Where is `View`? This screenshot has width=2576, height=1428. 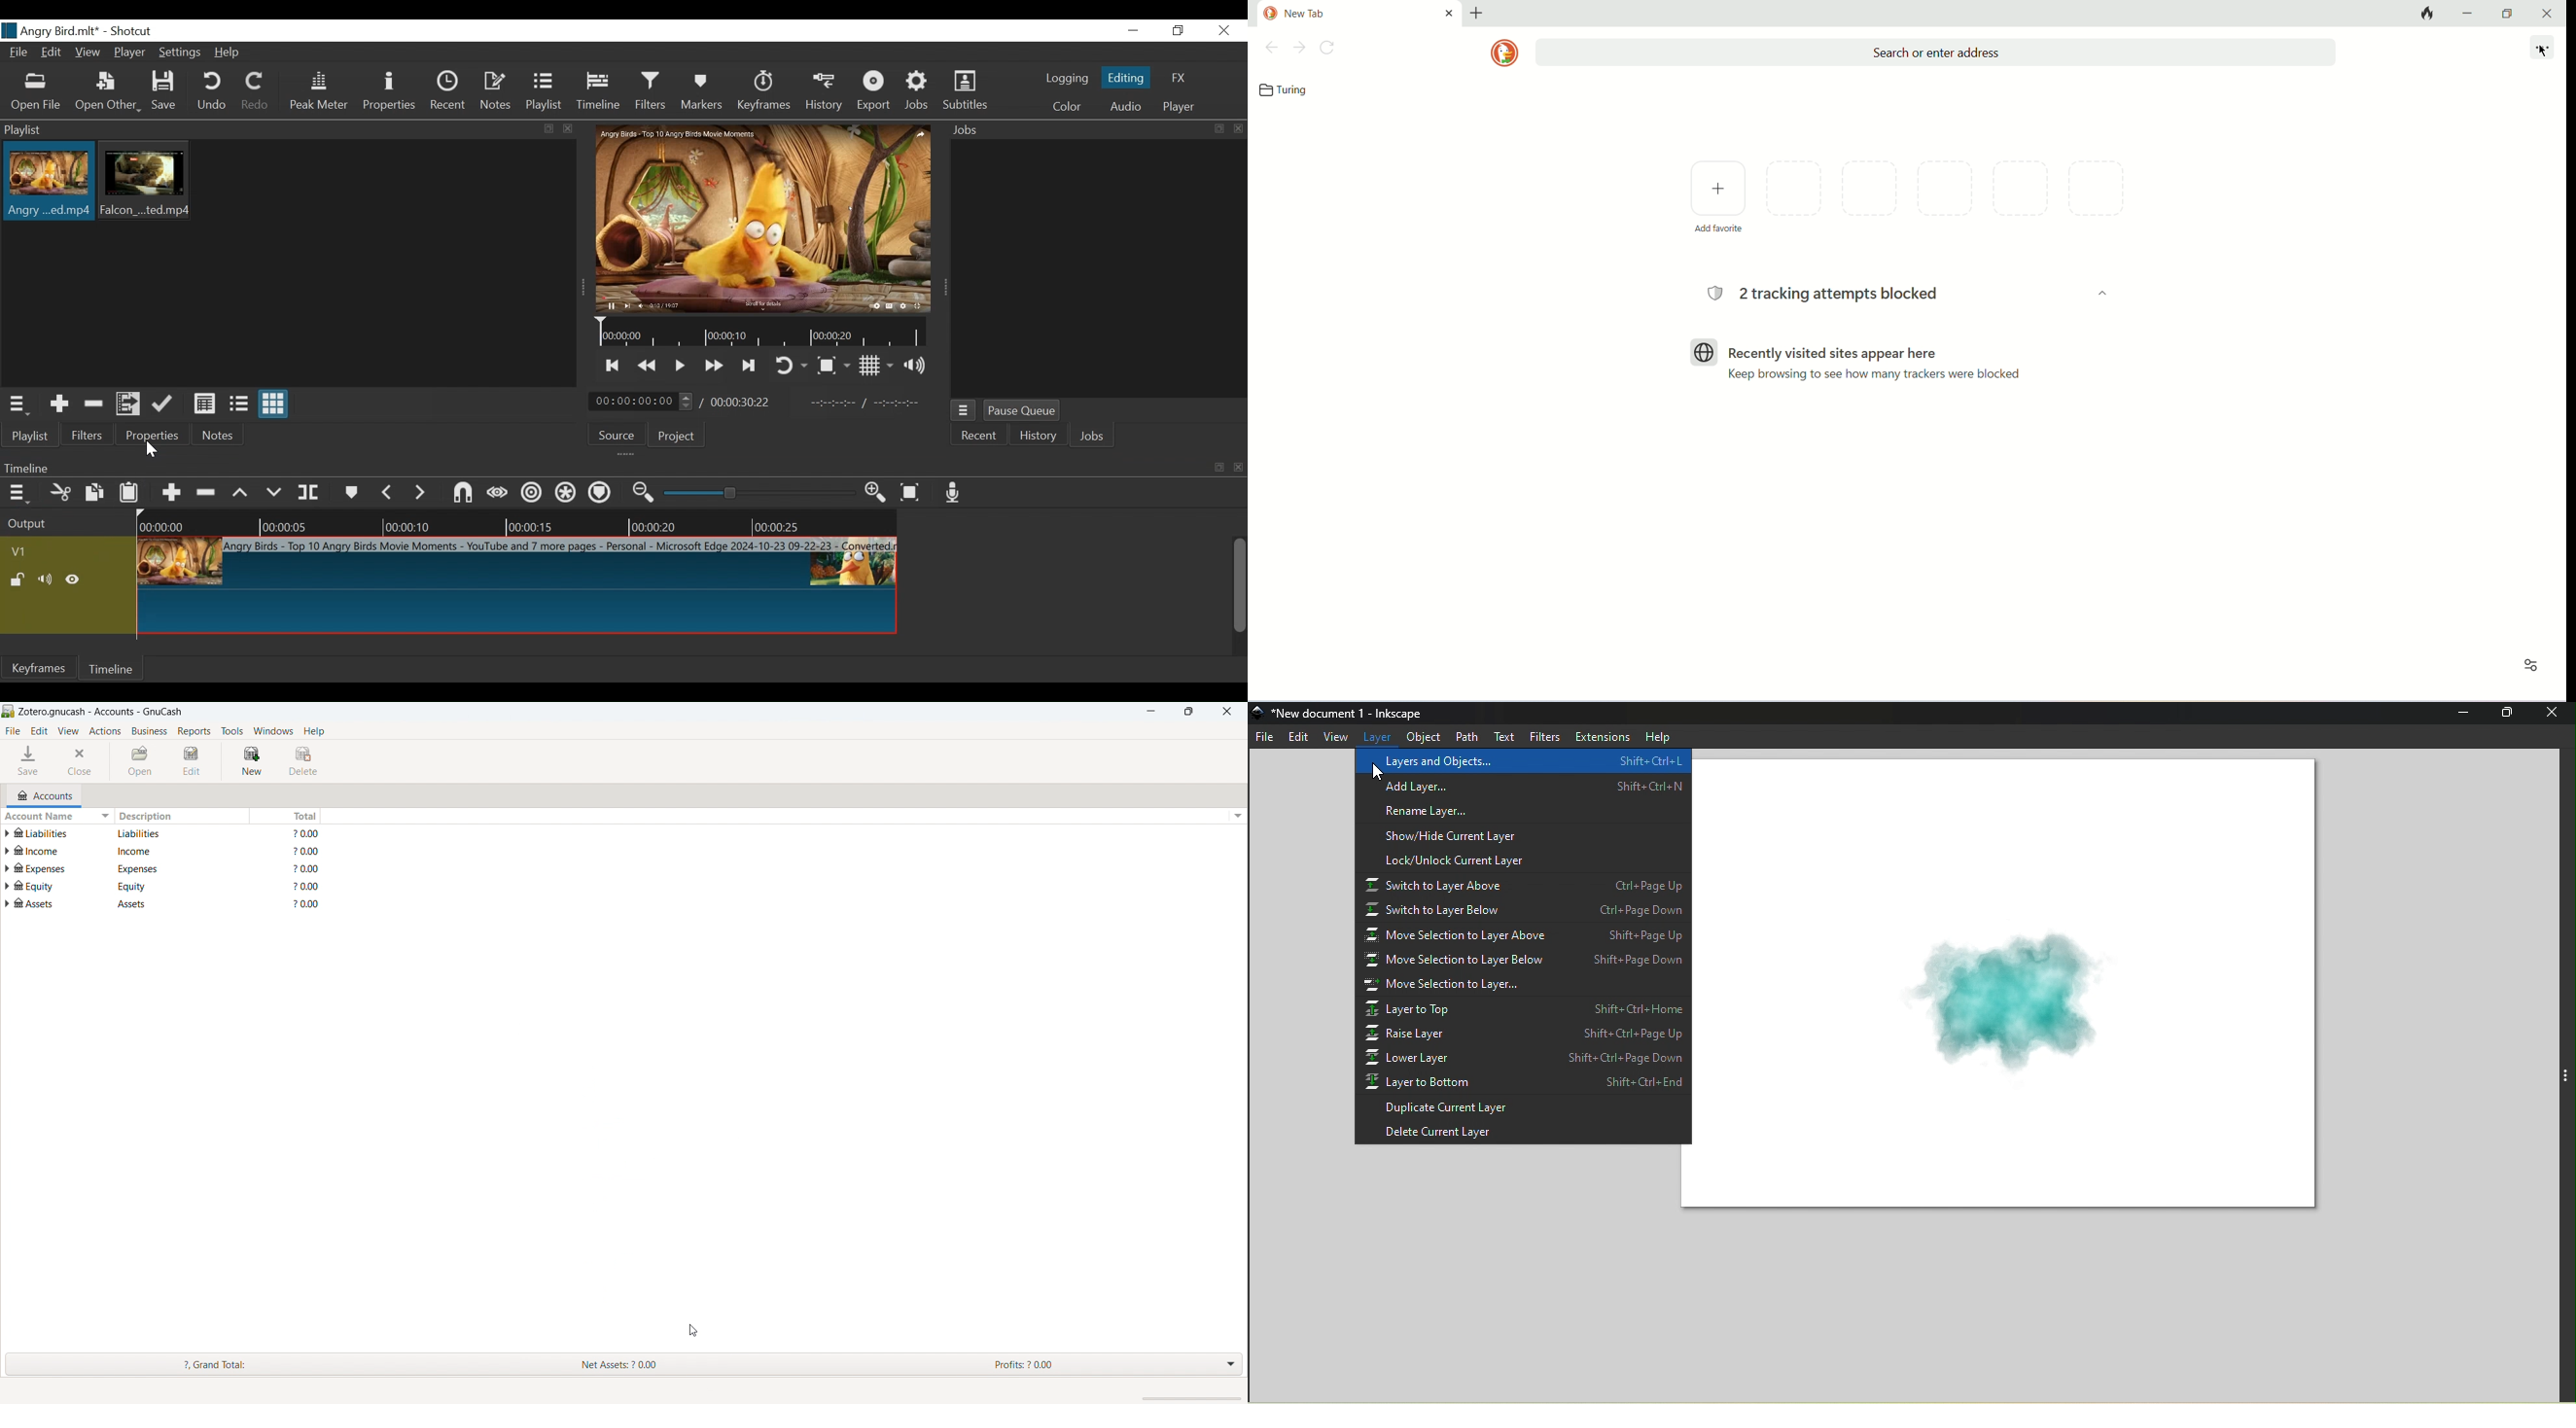 View is located at coordinates (88, 53).